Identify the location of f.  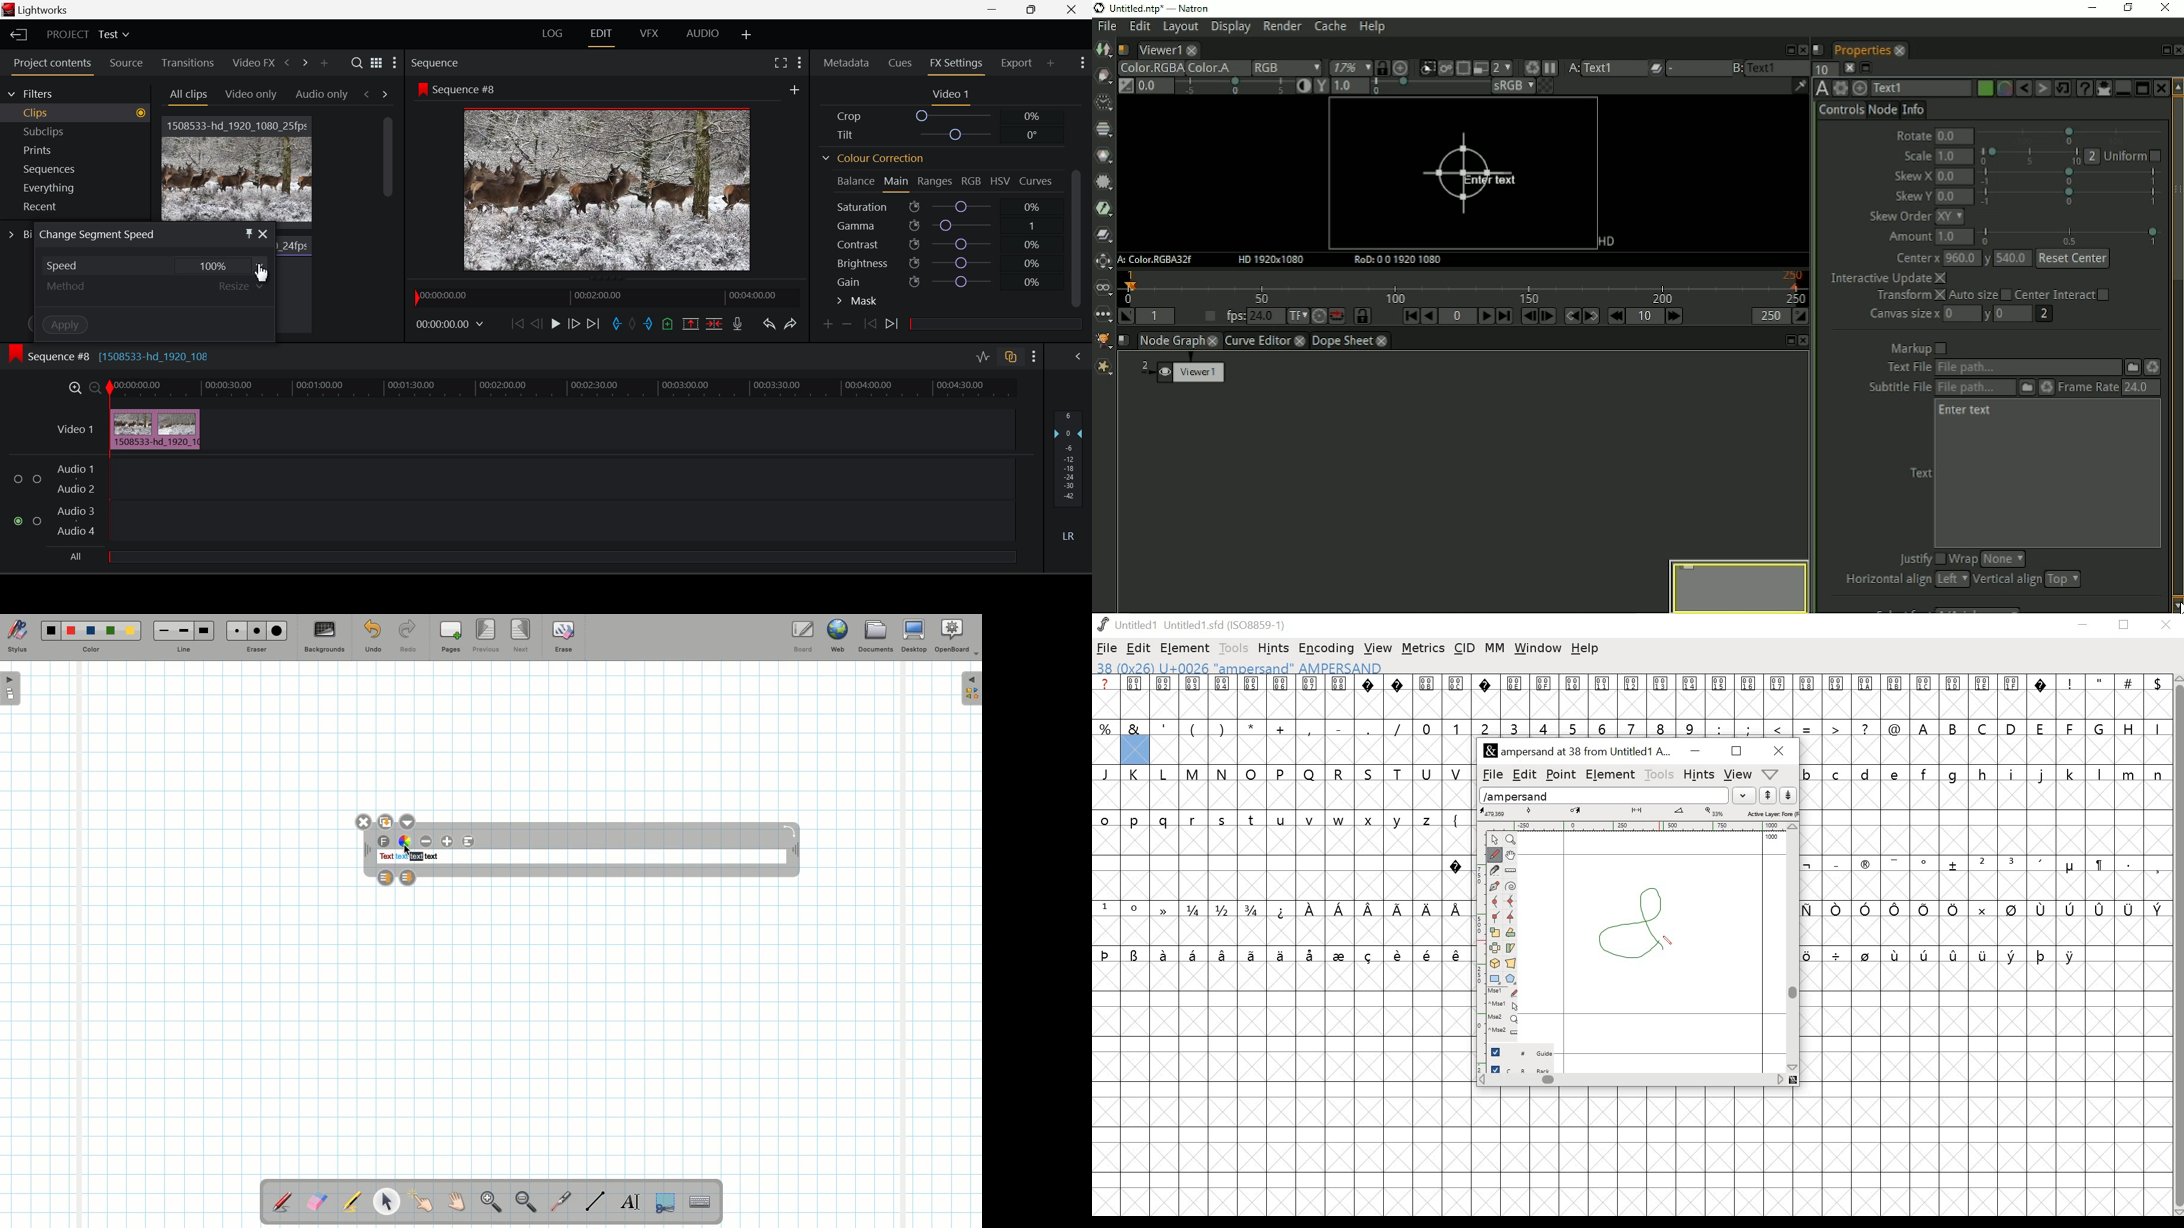
(1926, 773).